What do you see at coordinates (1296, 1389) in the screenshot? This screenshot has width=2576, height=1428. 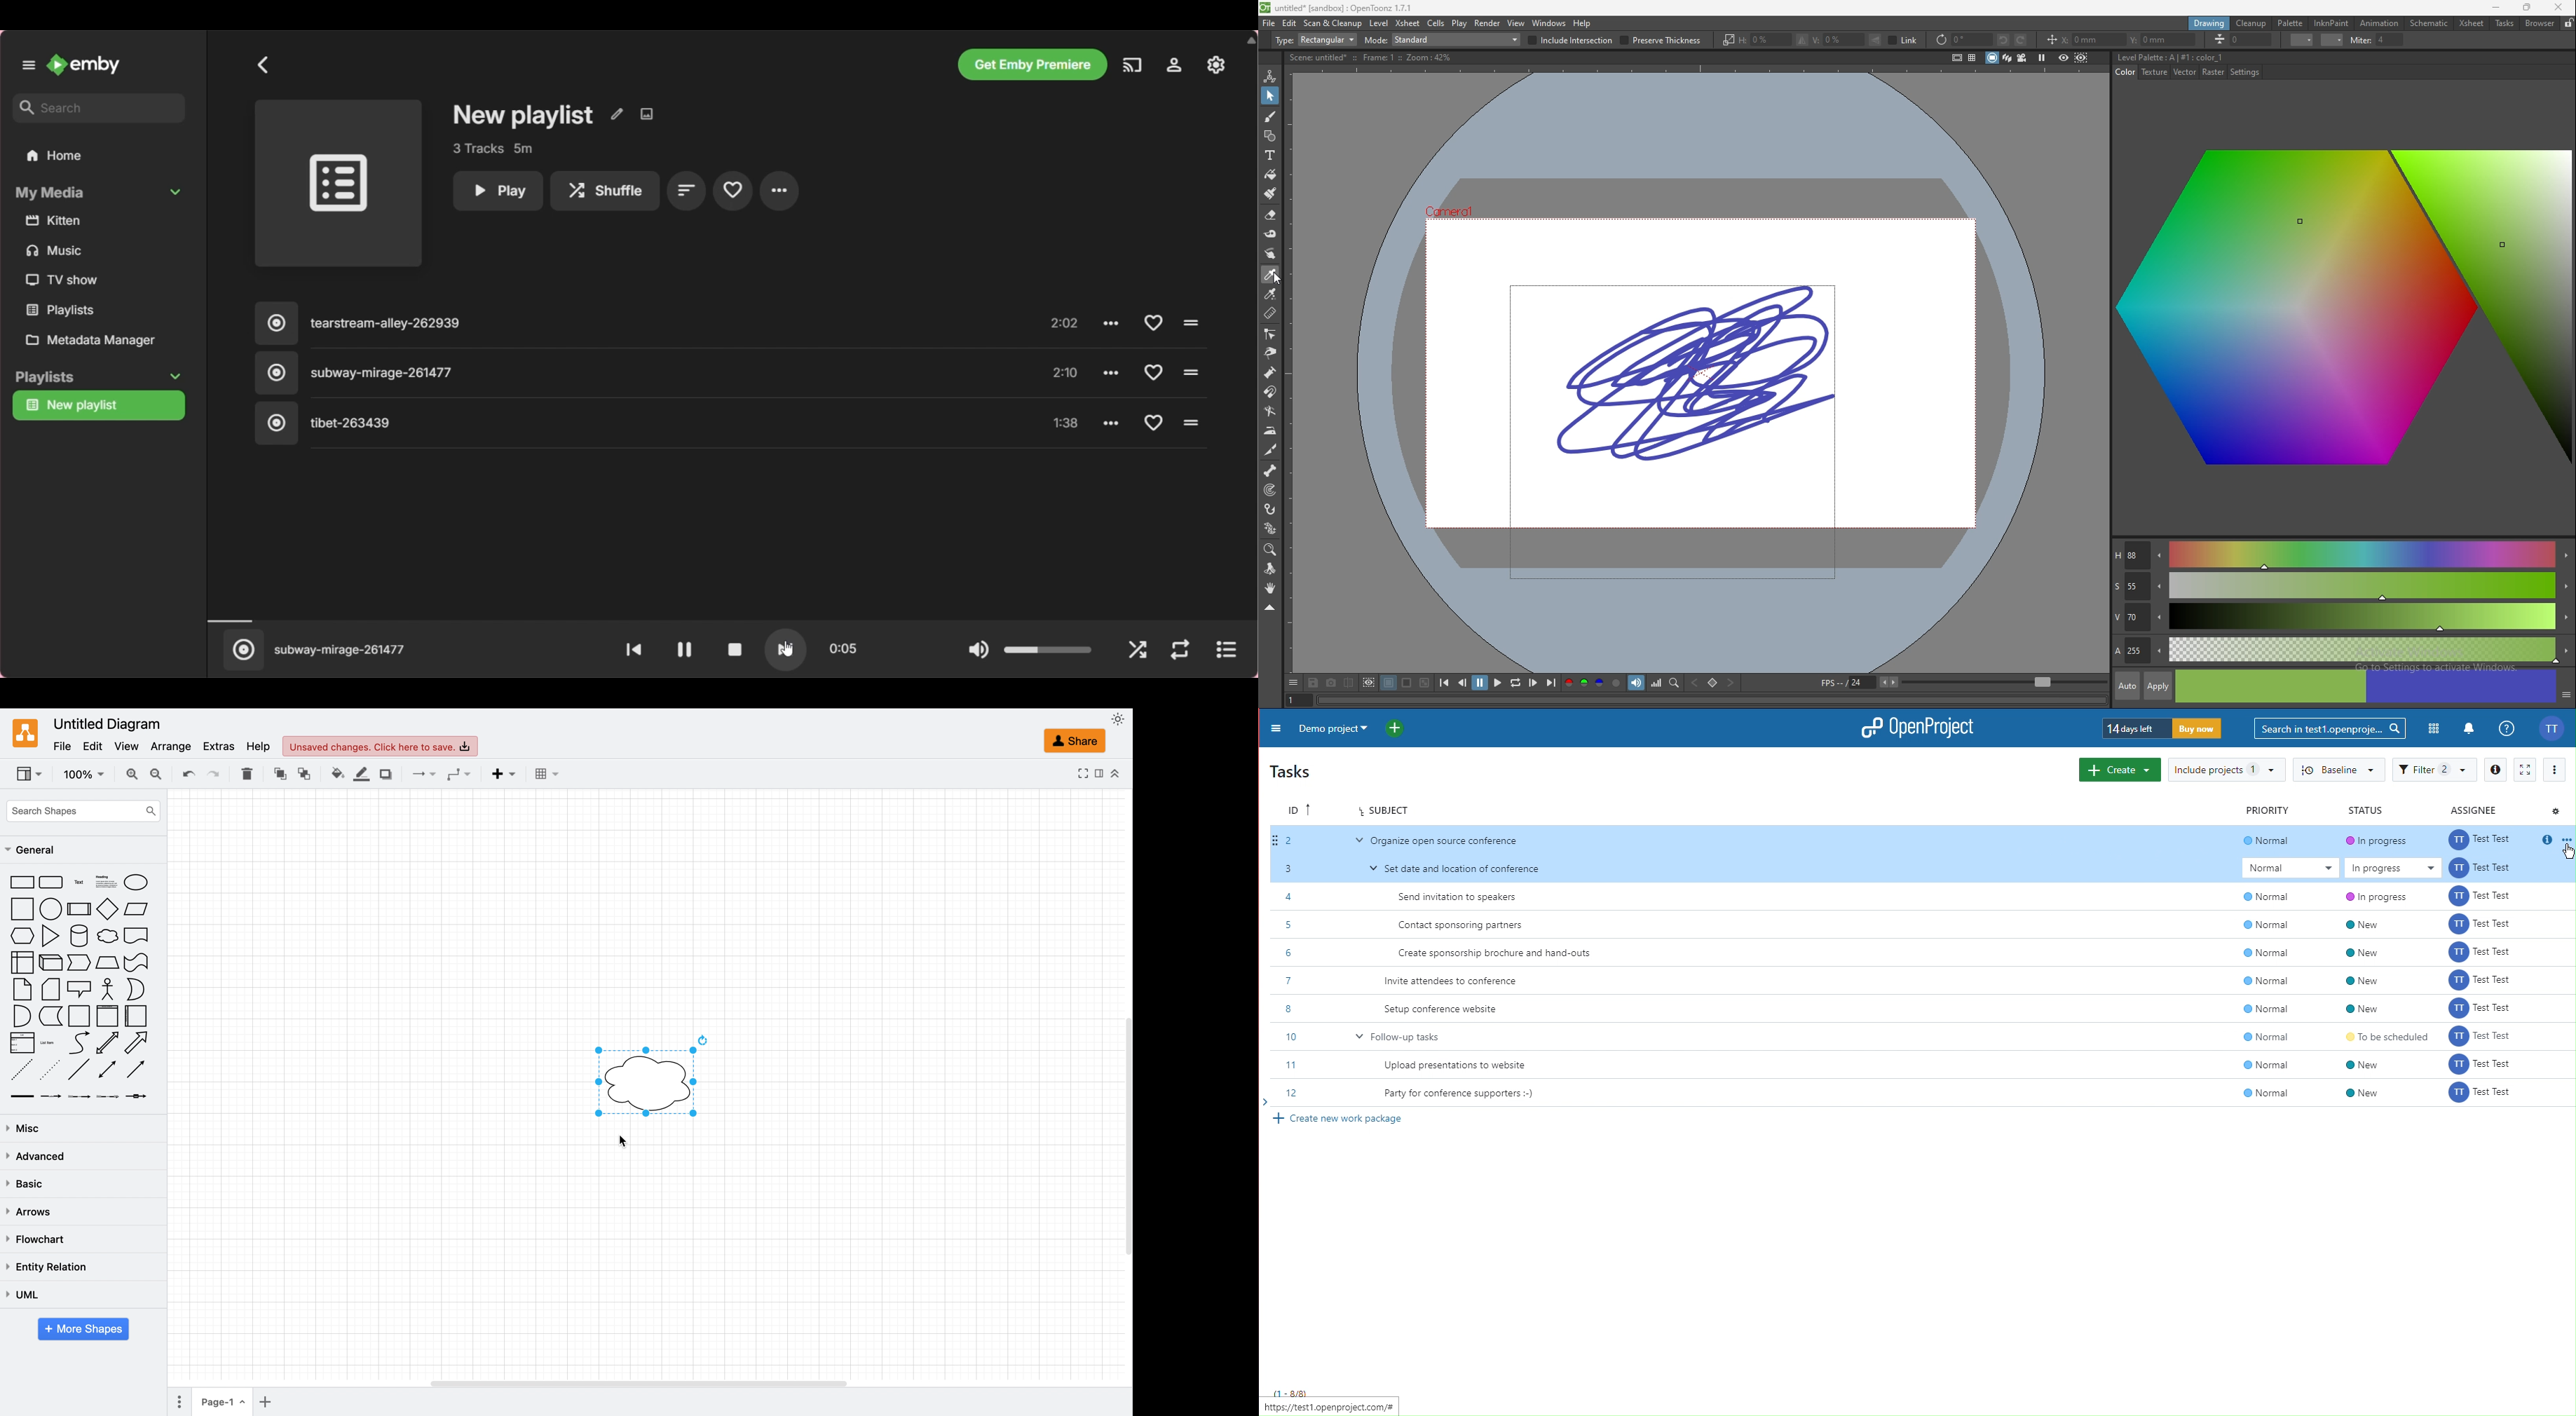 I see `1-8/8)` at bounding box center [1296, 1389].